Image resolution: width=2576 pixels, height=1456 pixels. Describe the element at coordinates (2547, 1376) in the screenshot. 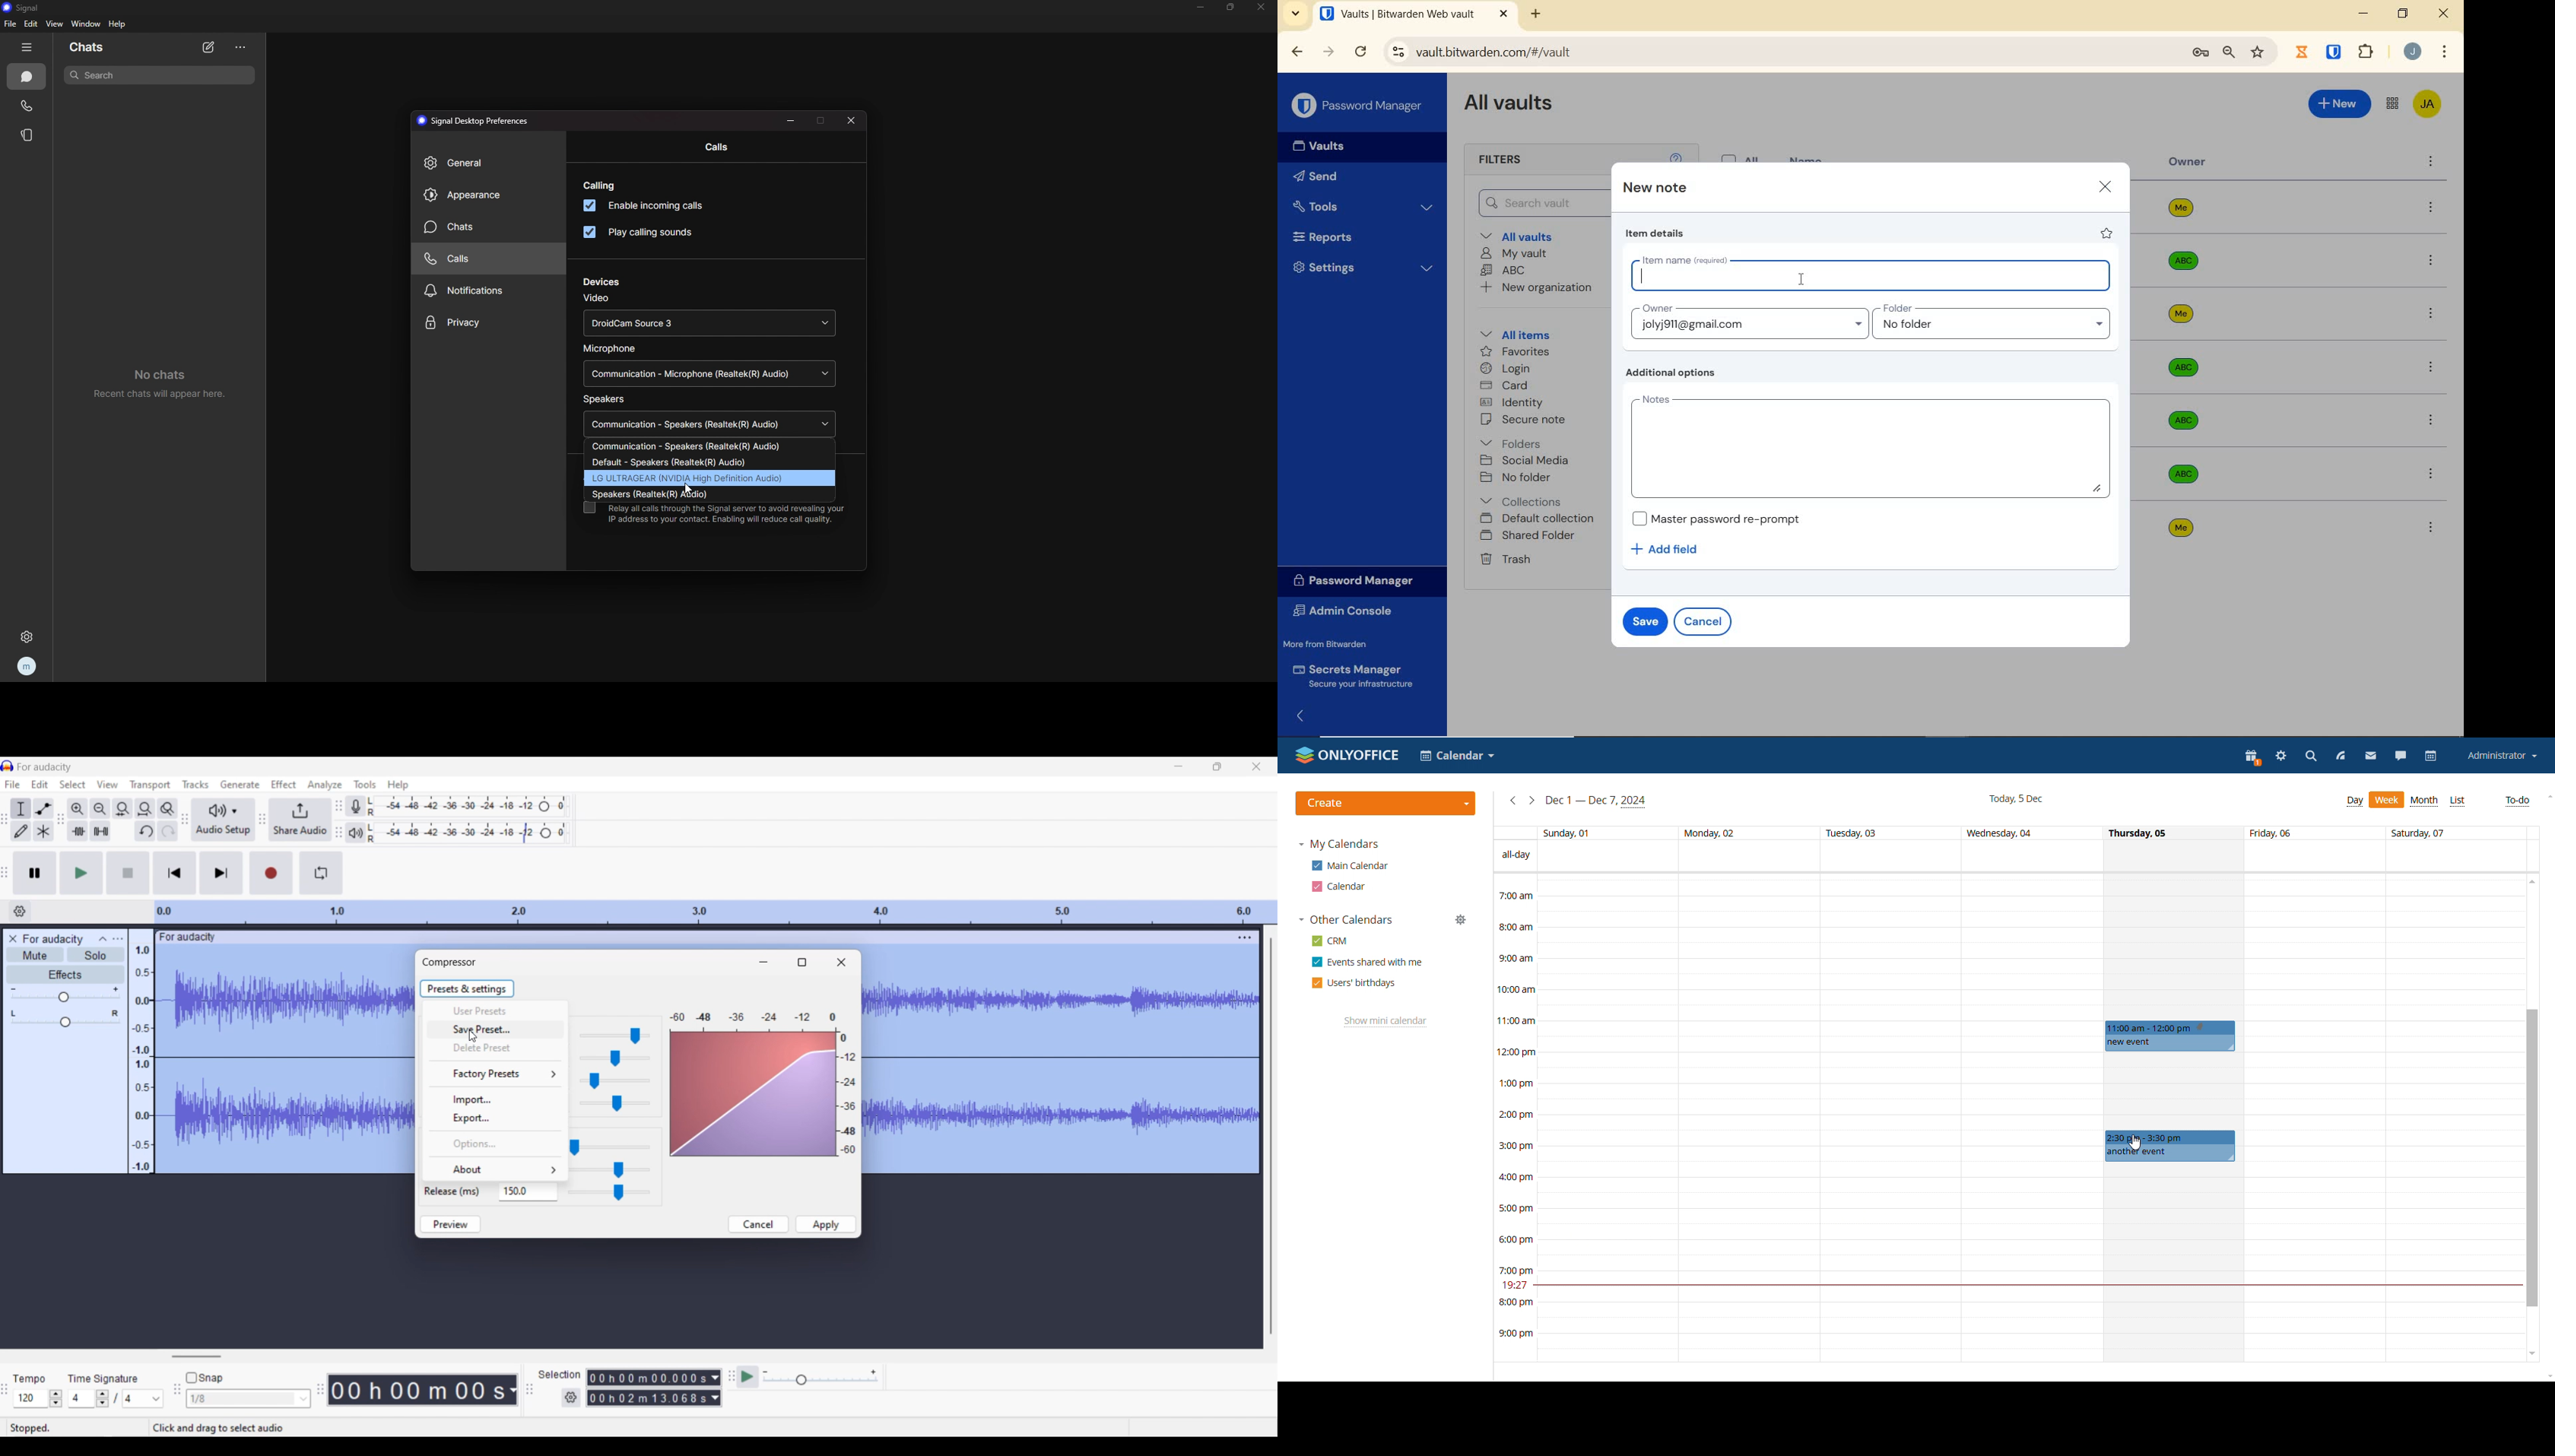

I see `scroll down` at that location.